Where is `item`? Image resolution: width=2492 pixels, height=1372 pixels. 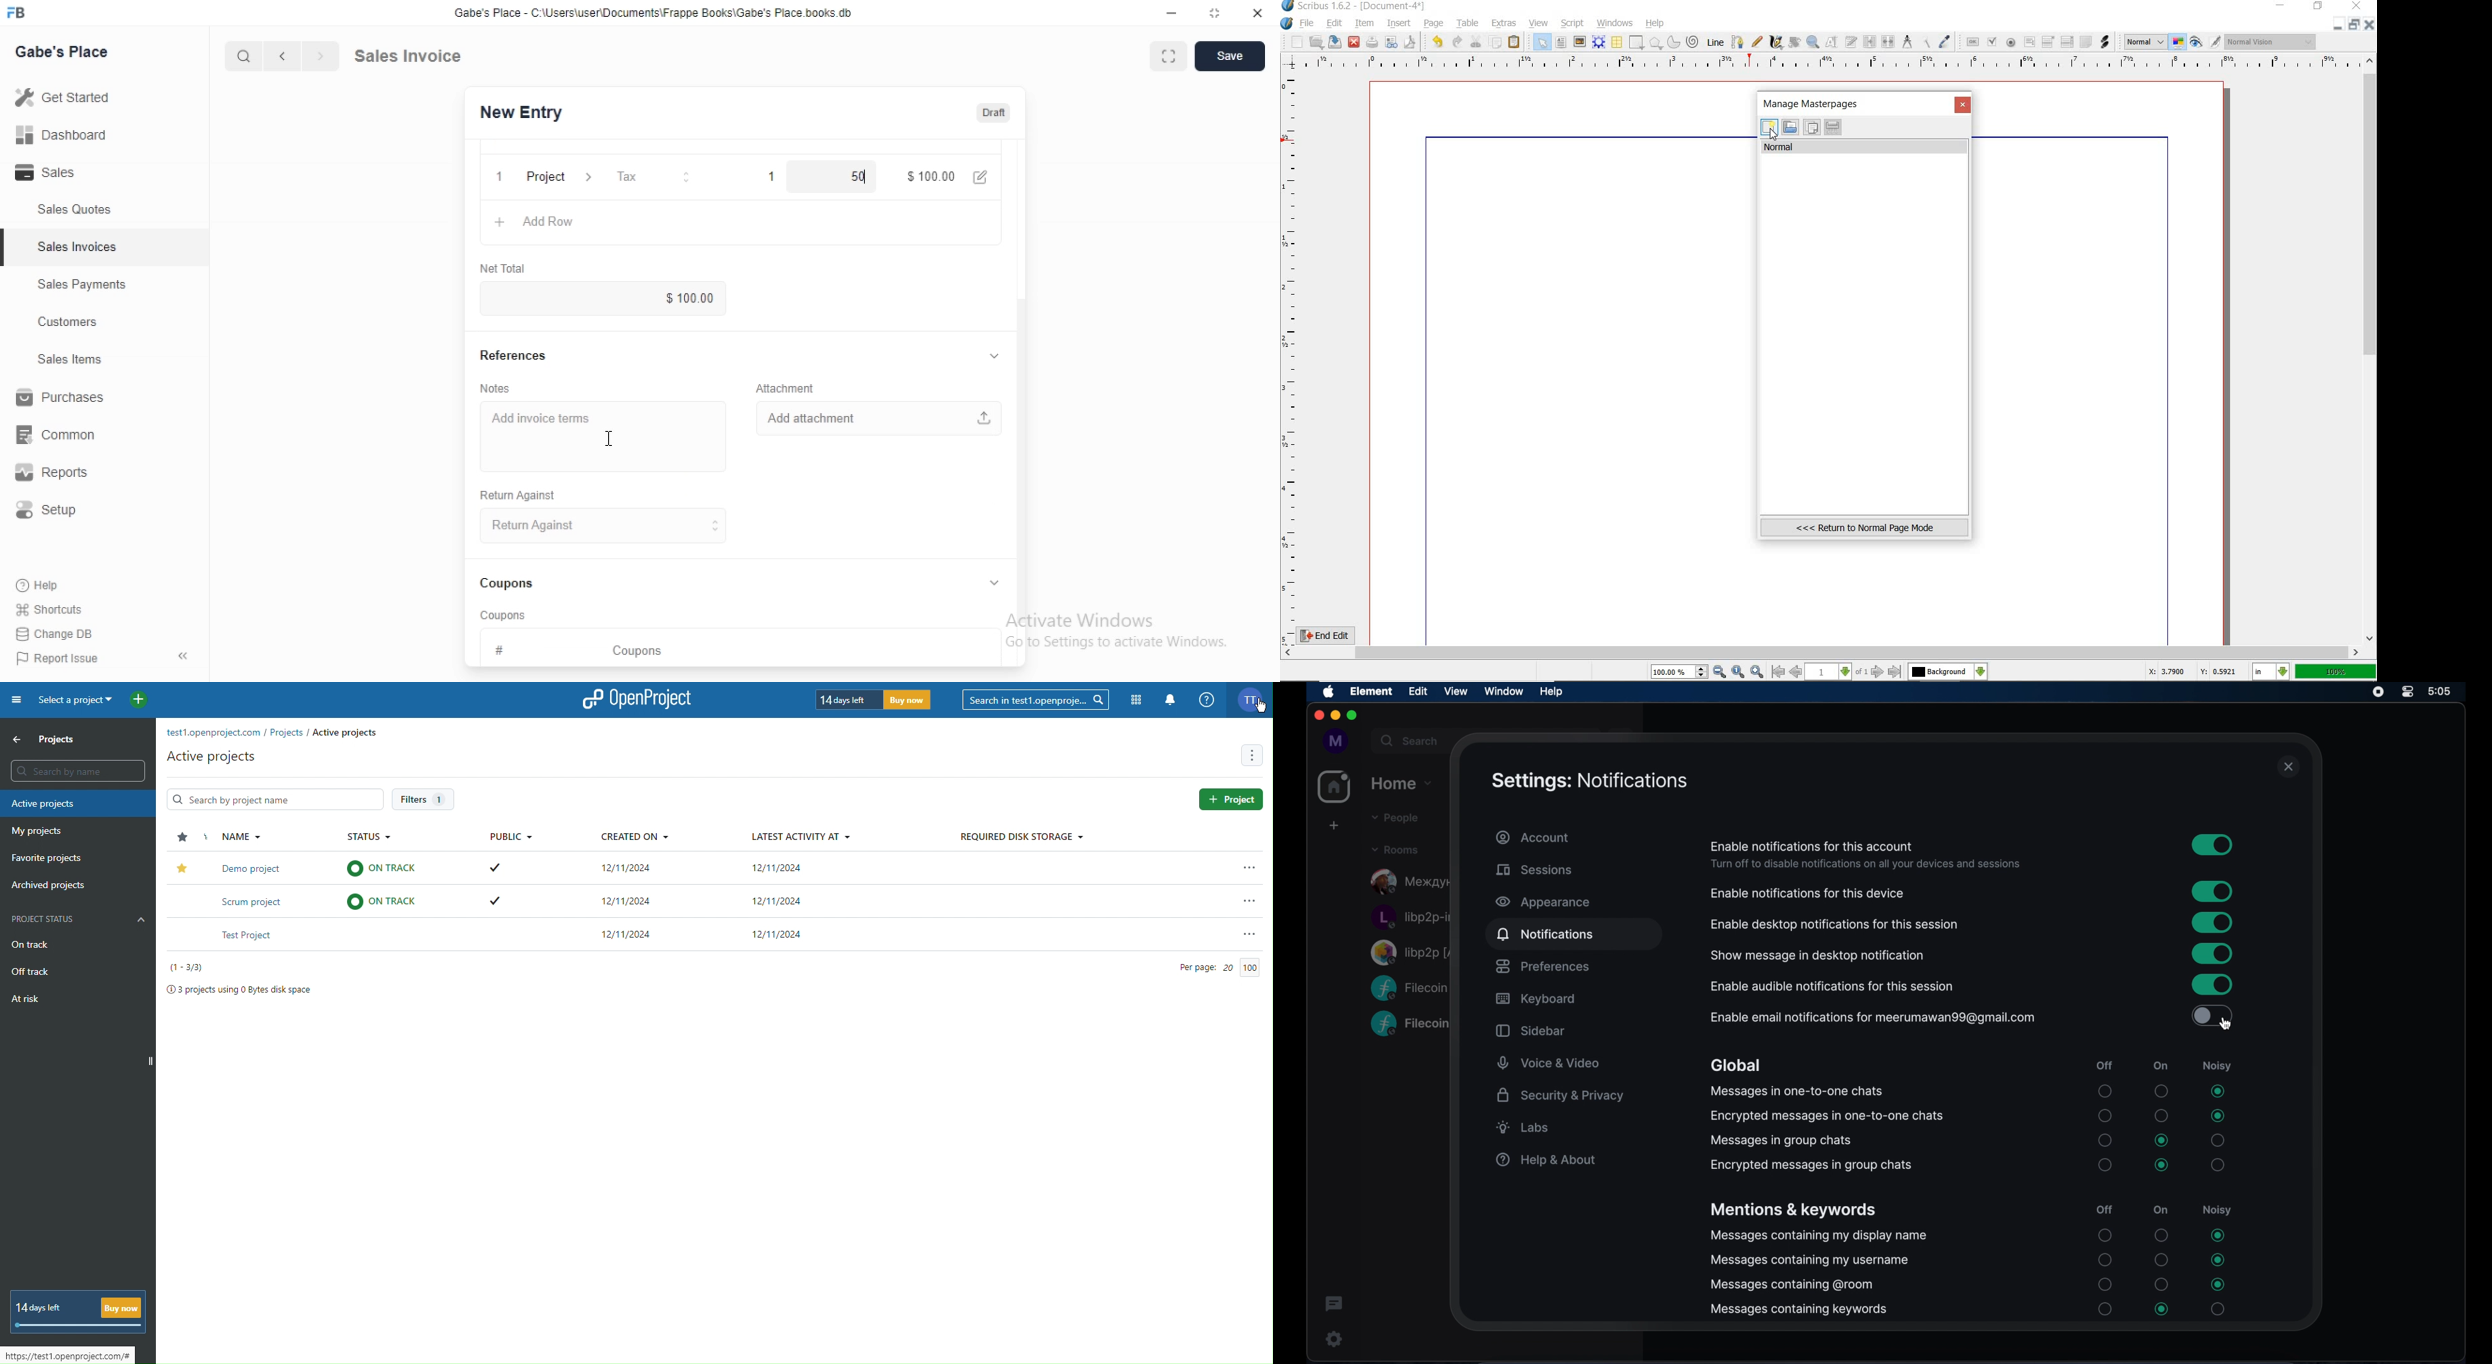
item is located at coordinates (1365, 24).